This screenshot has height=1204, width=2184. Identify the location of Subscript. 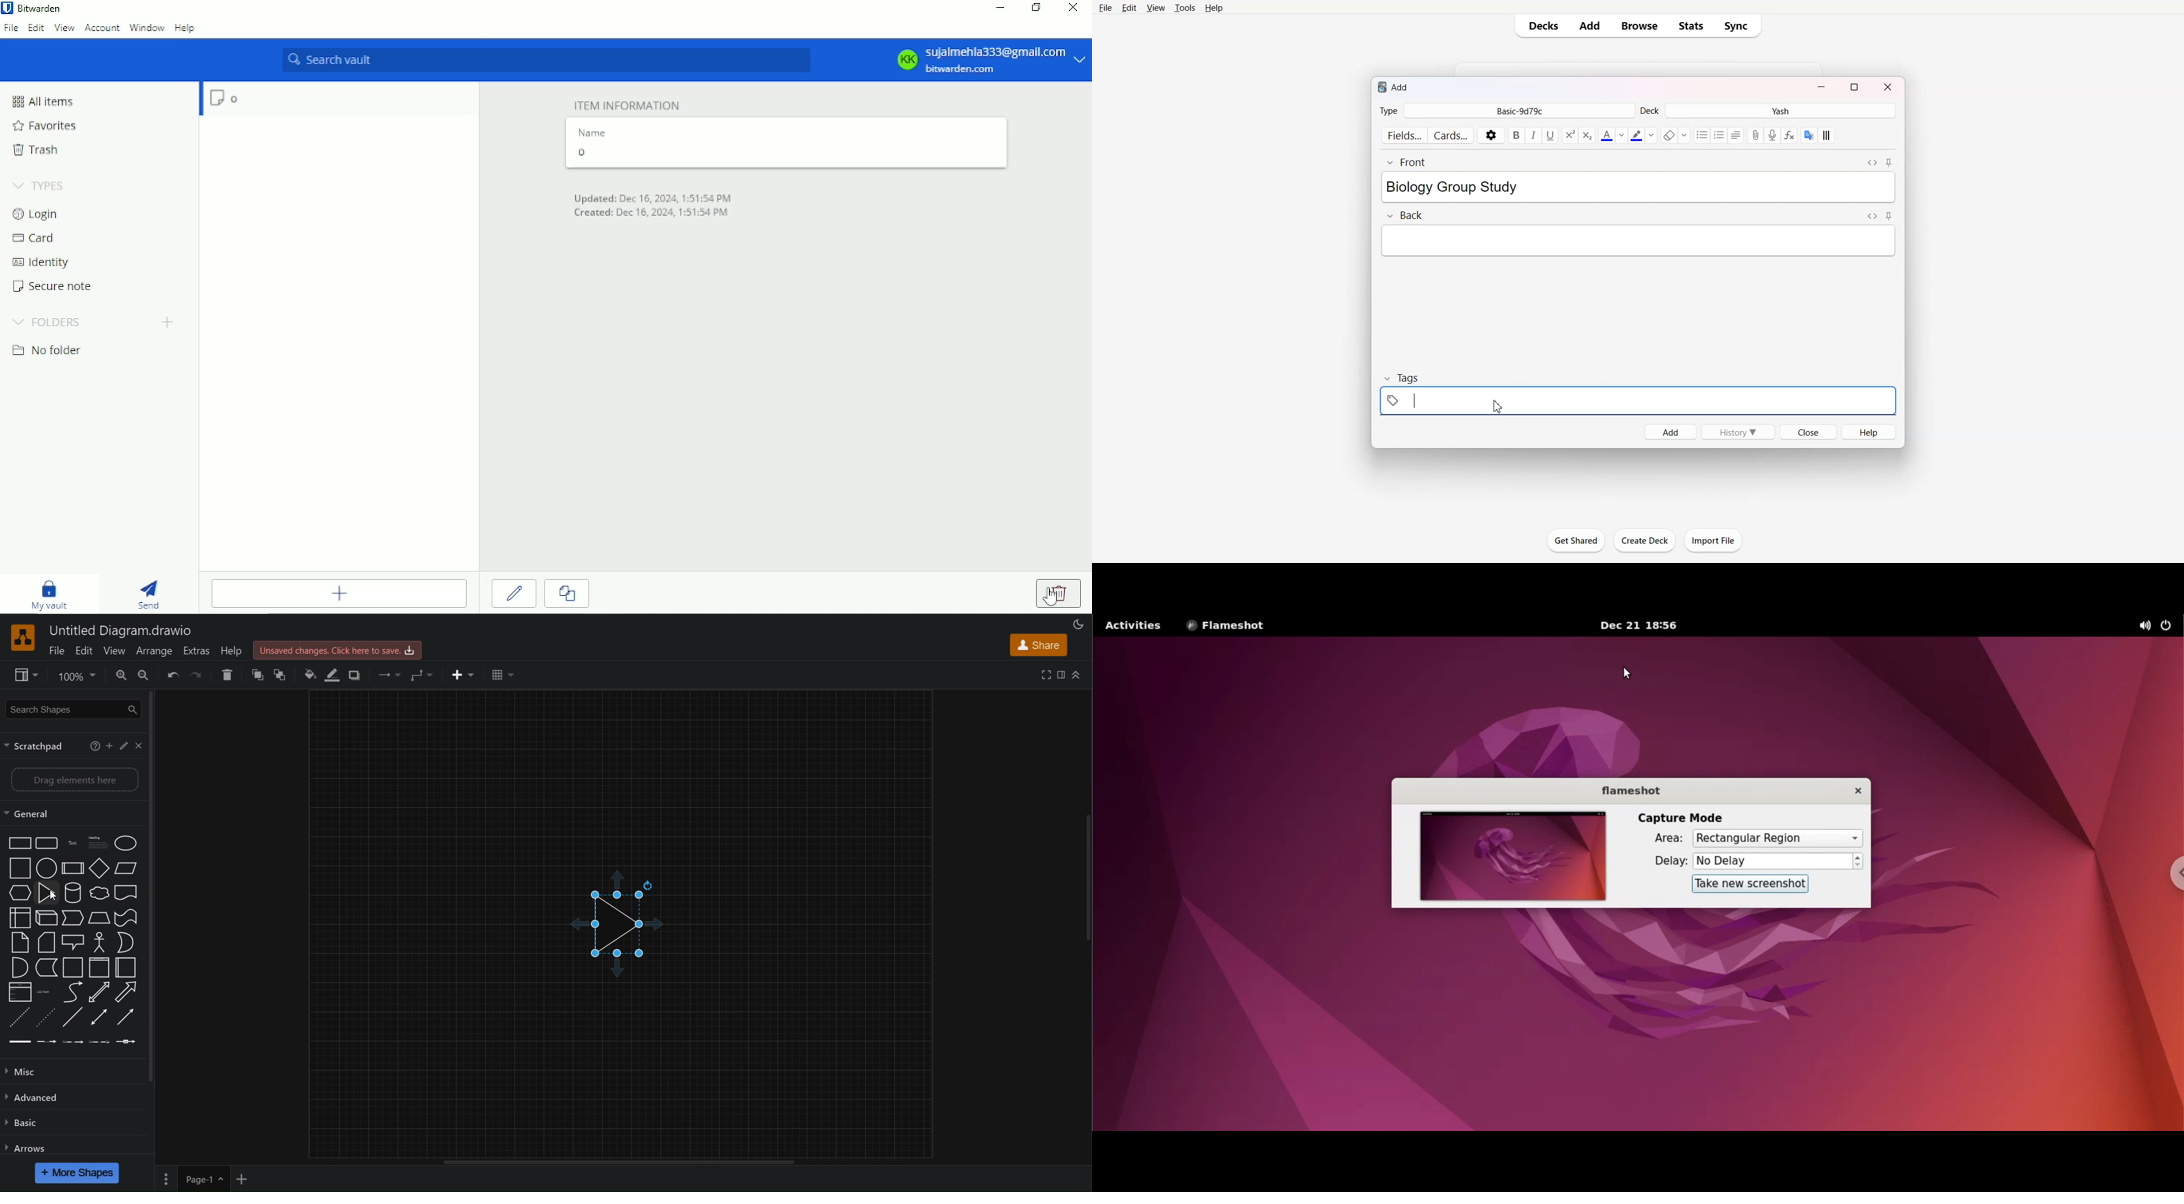
(1569, 135).